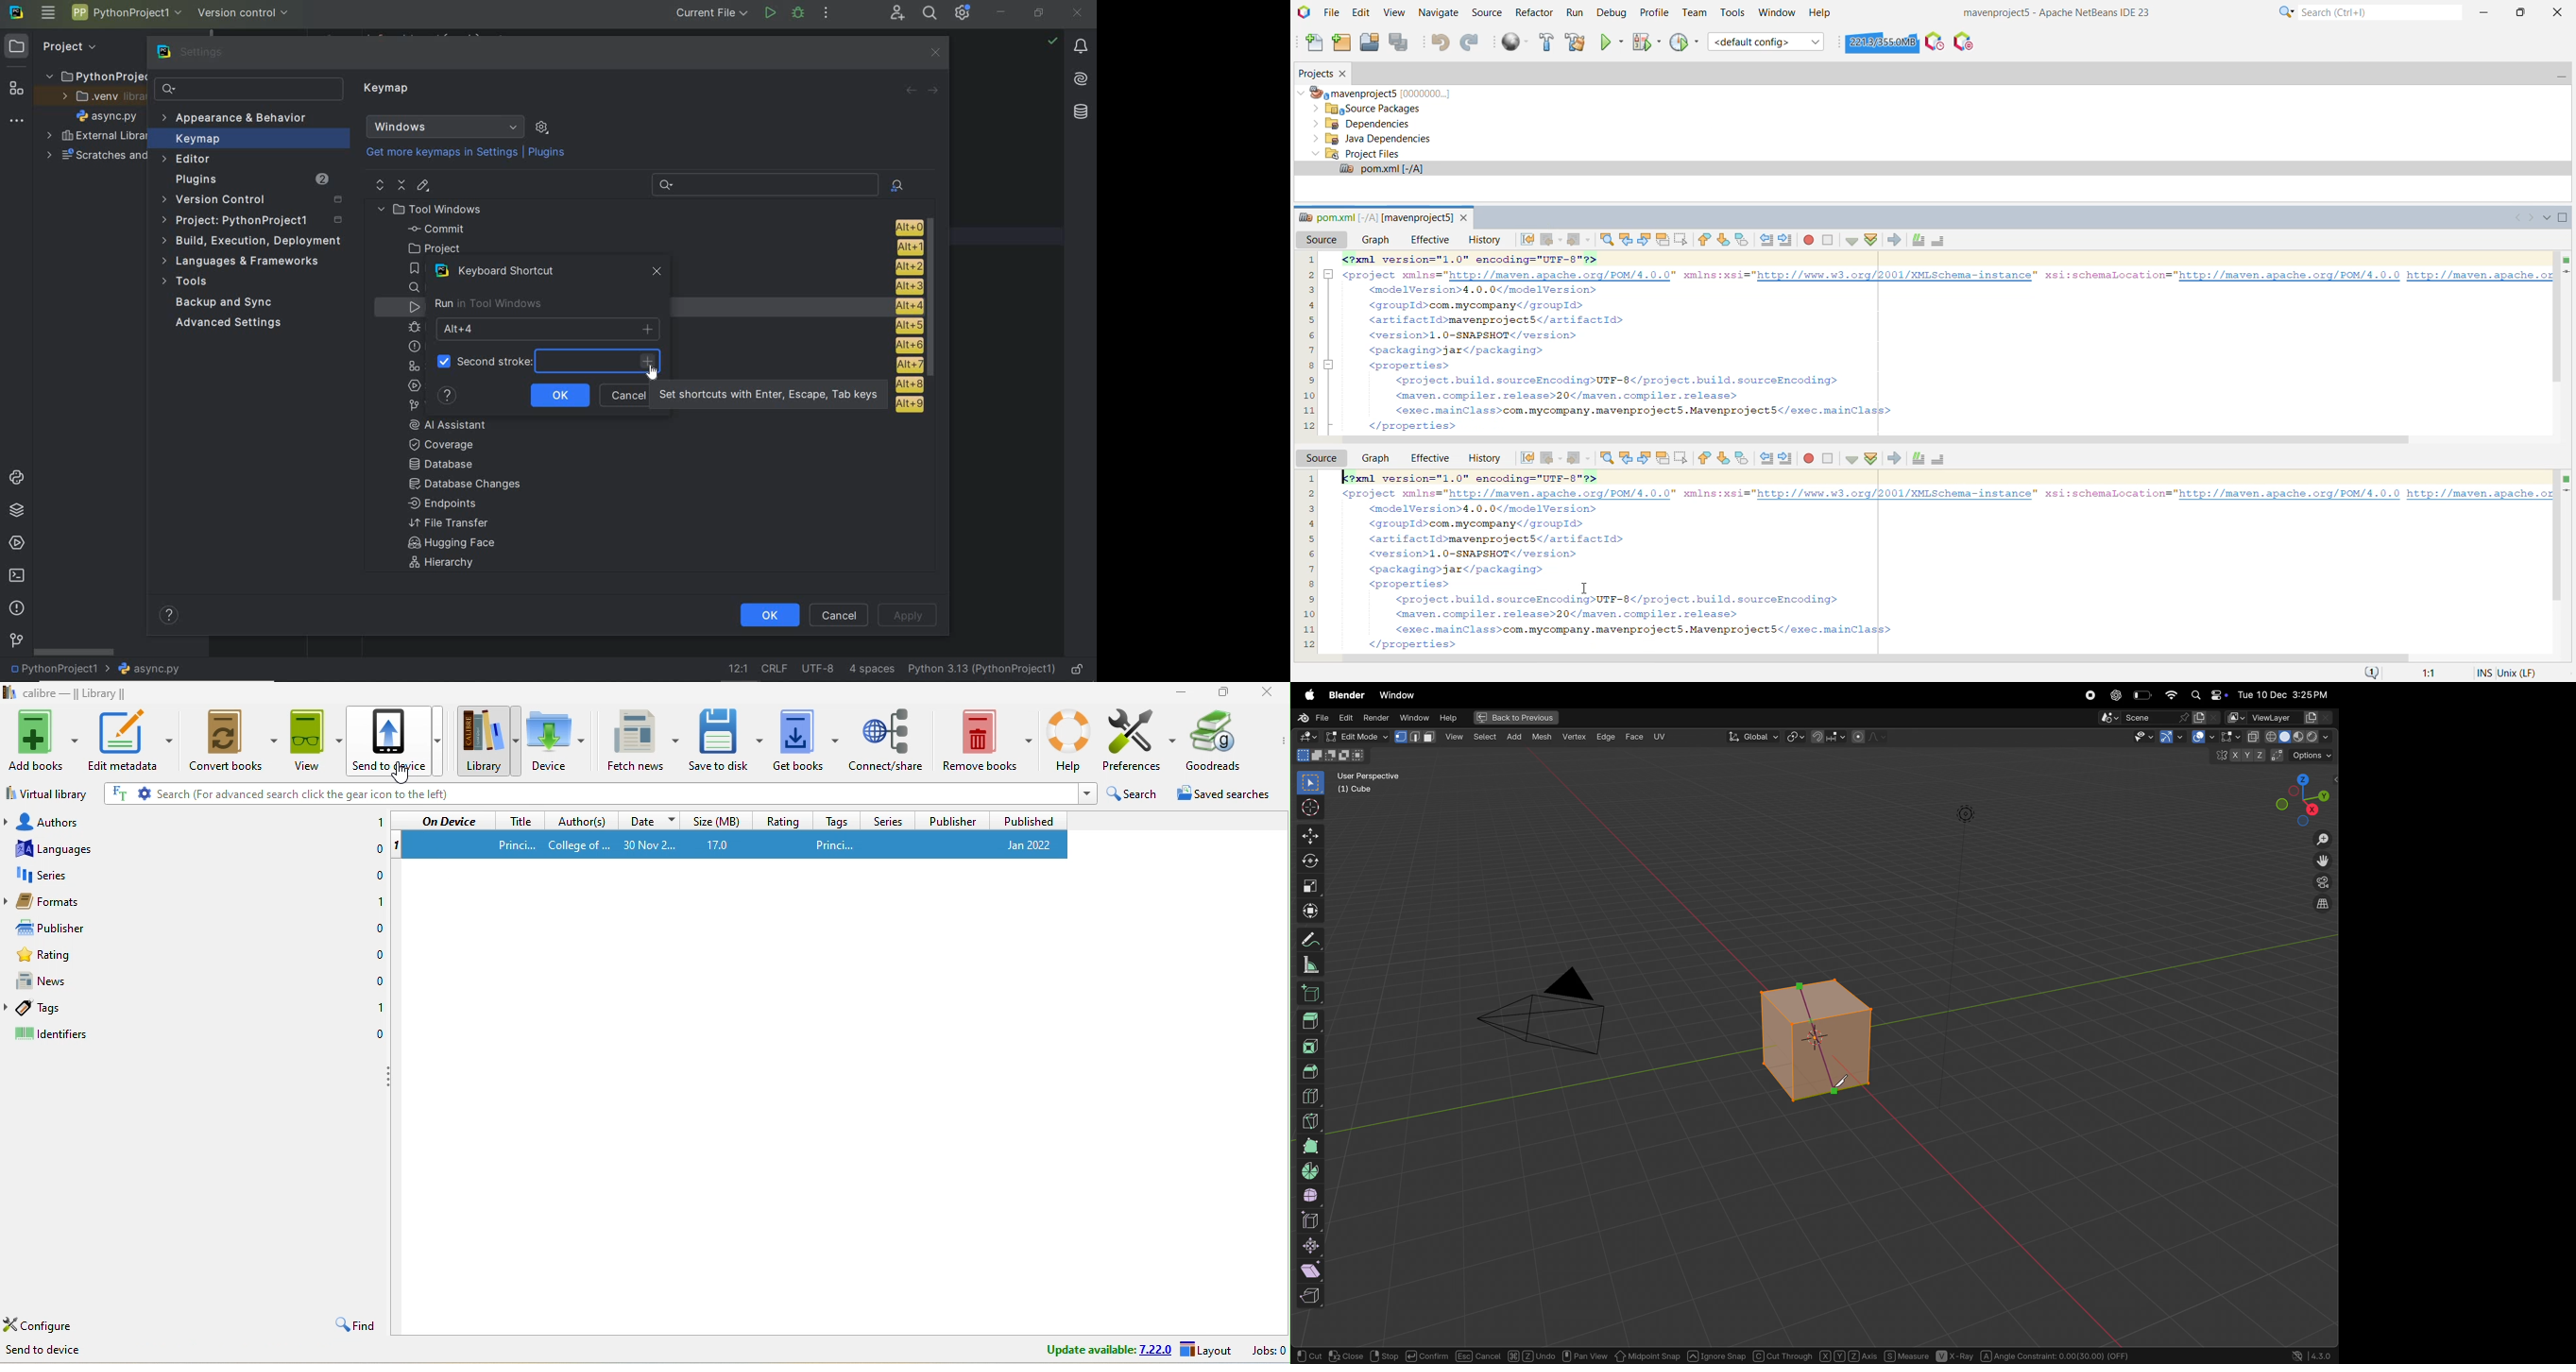 This screenshot has height=1372, width=2576. I want to click on library, so click(488, 742).